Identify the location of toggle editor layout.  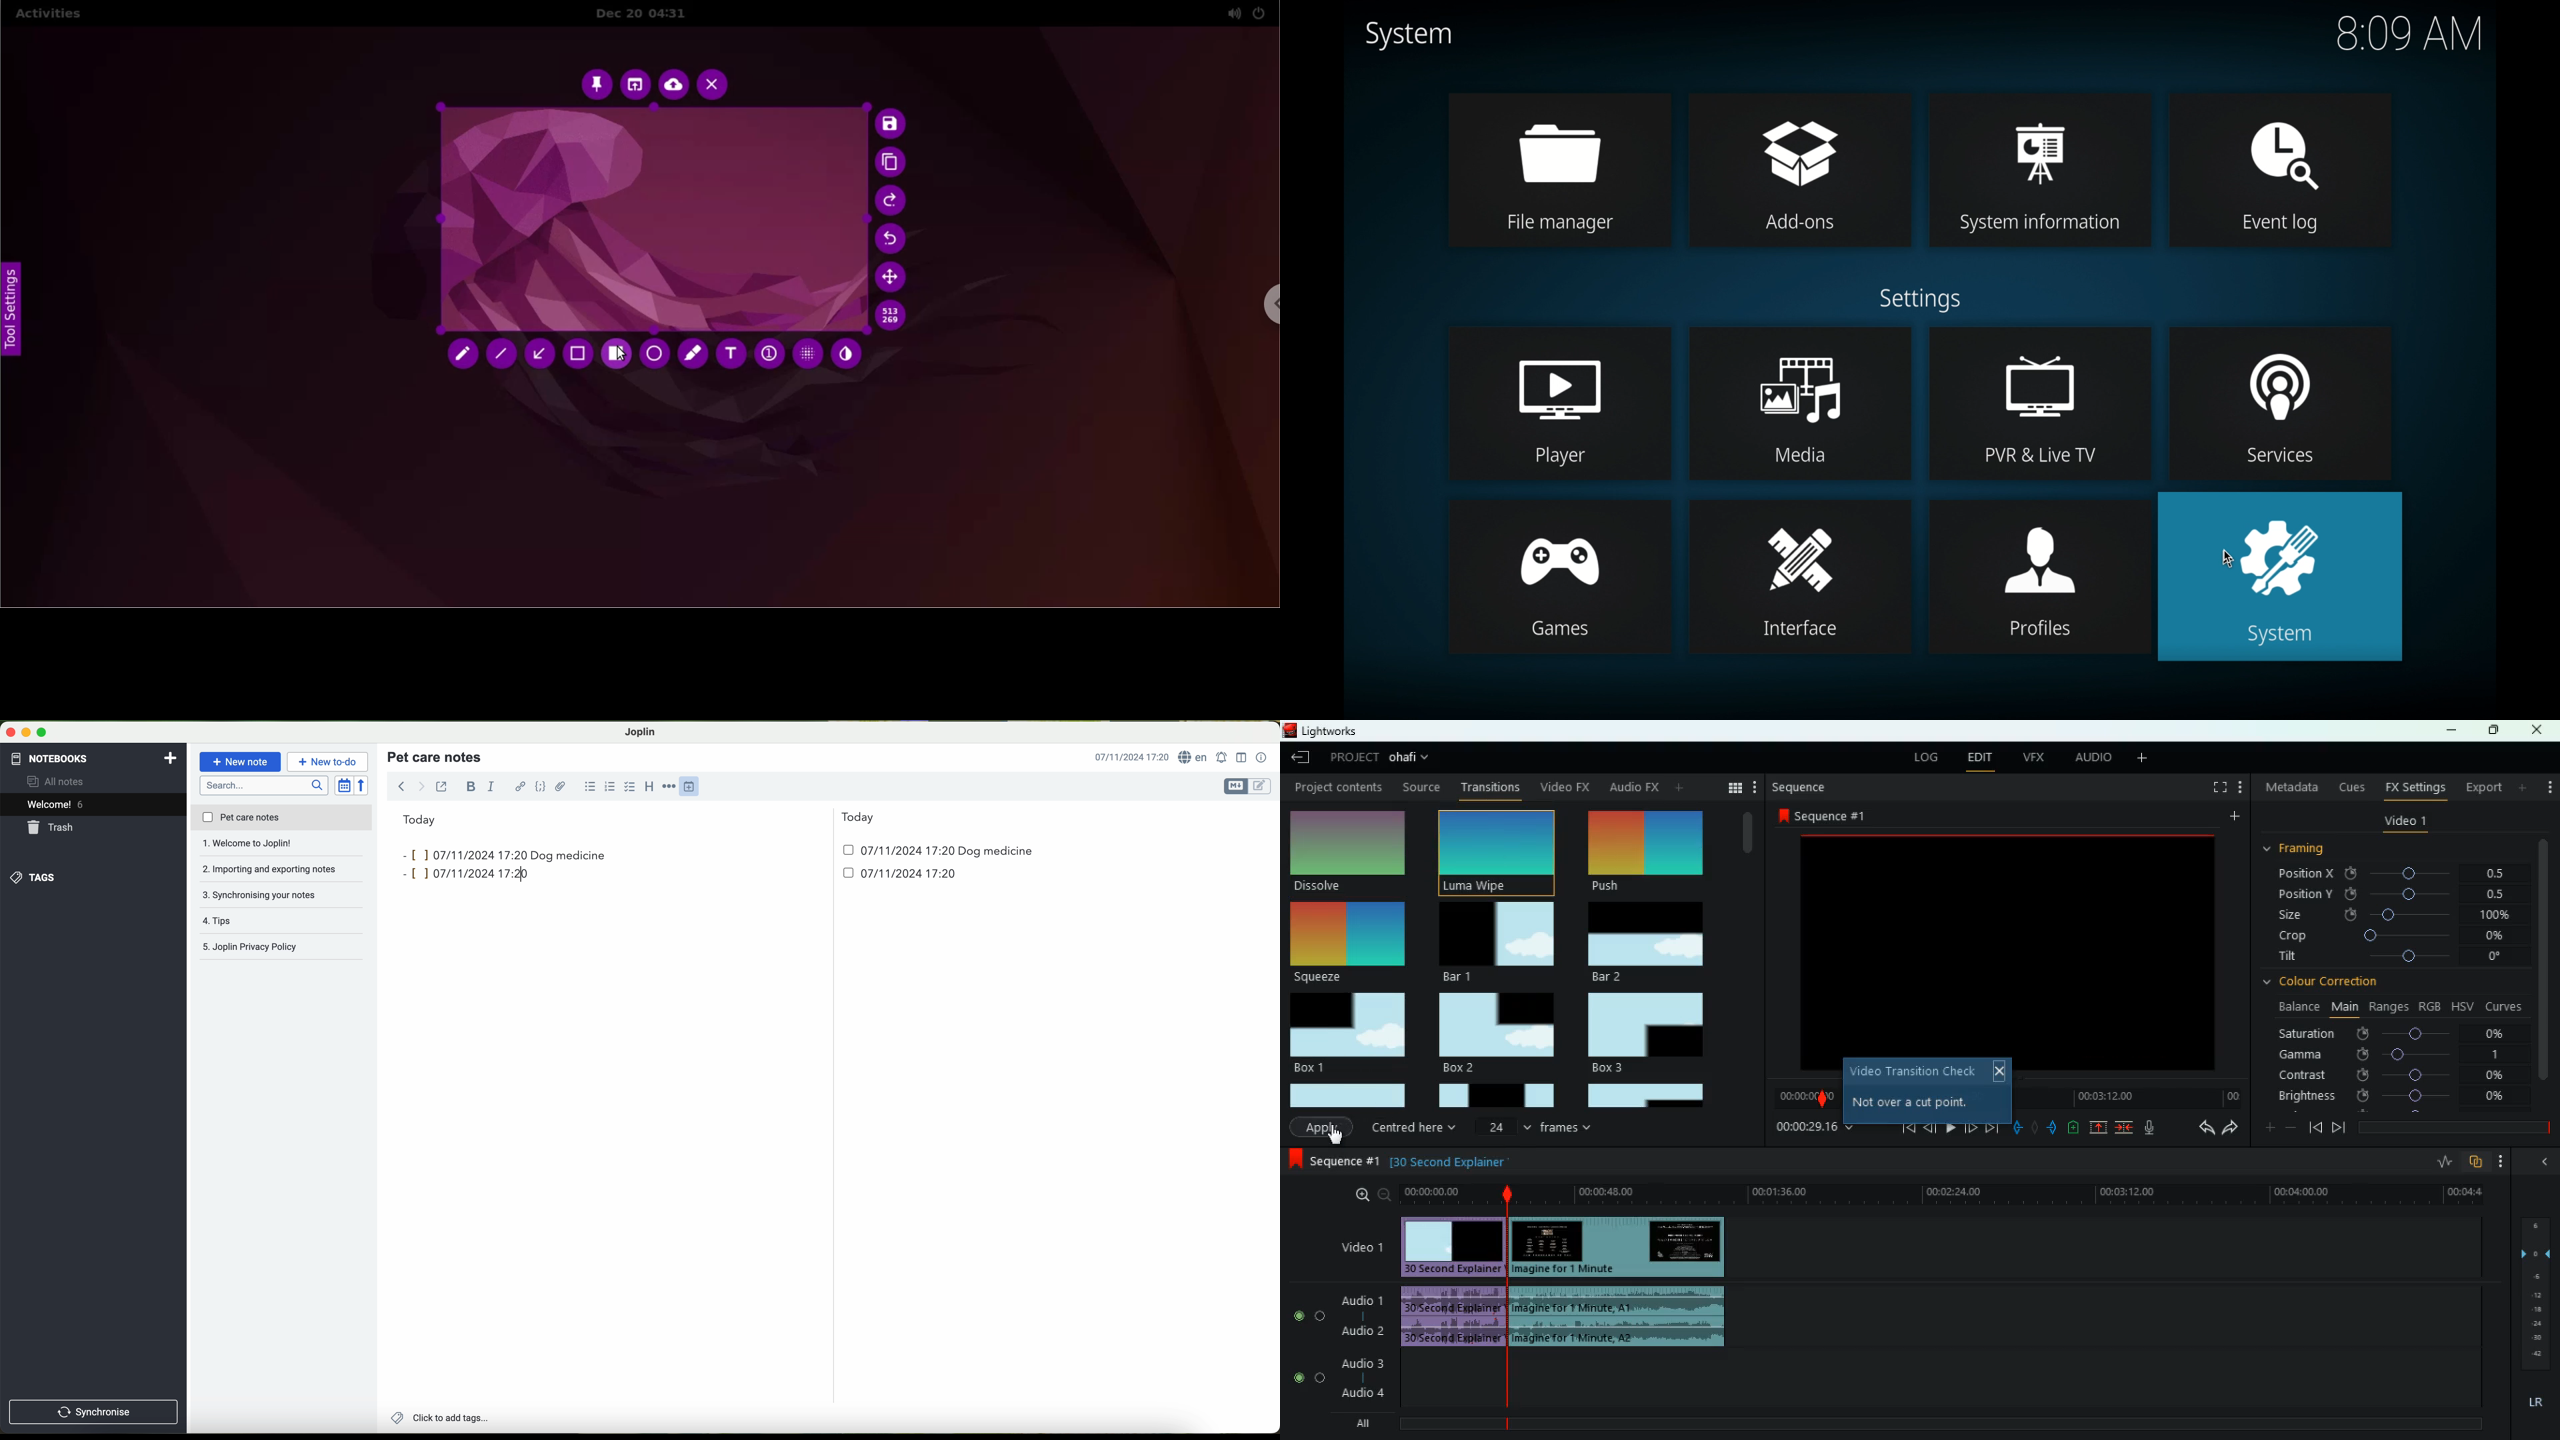
(1242, 757).